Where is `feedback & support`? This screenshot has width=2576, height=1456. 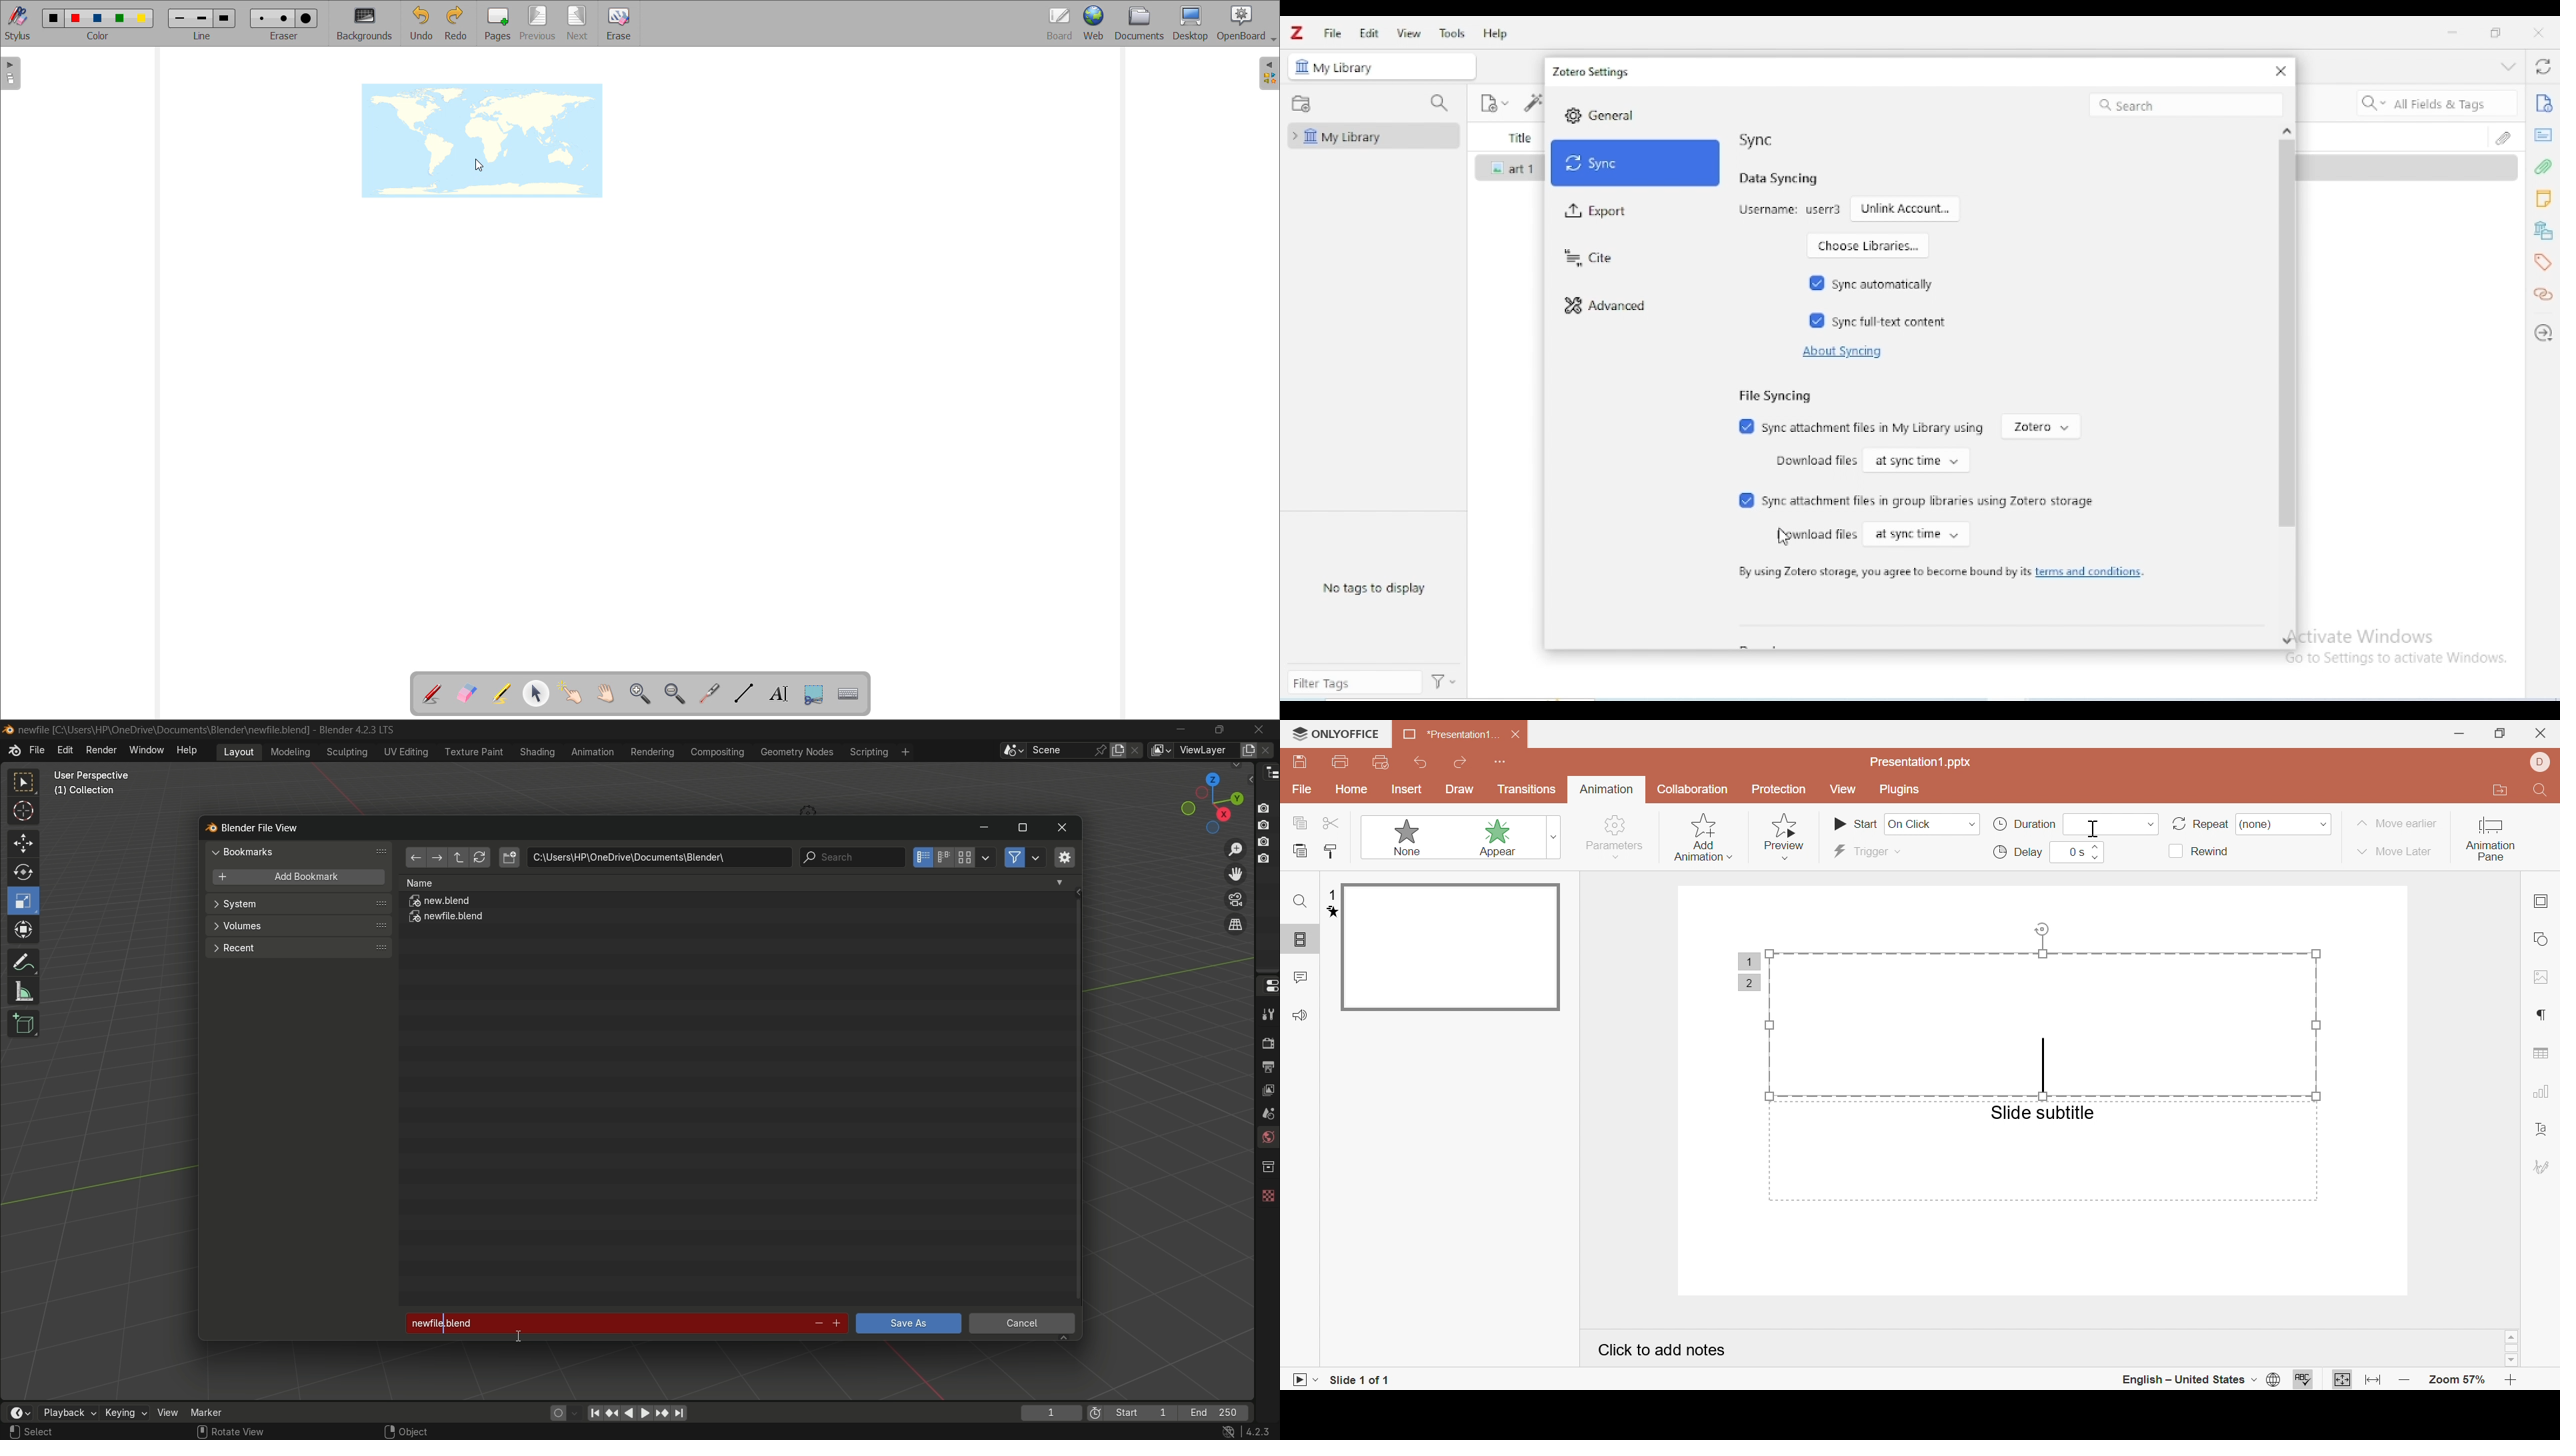
feedback & support is located at coordinates (1302, 1015).